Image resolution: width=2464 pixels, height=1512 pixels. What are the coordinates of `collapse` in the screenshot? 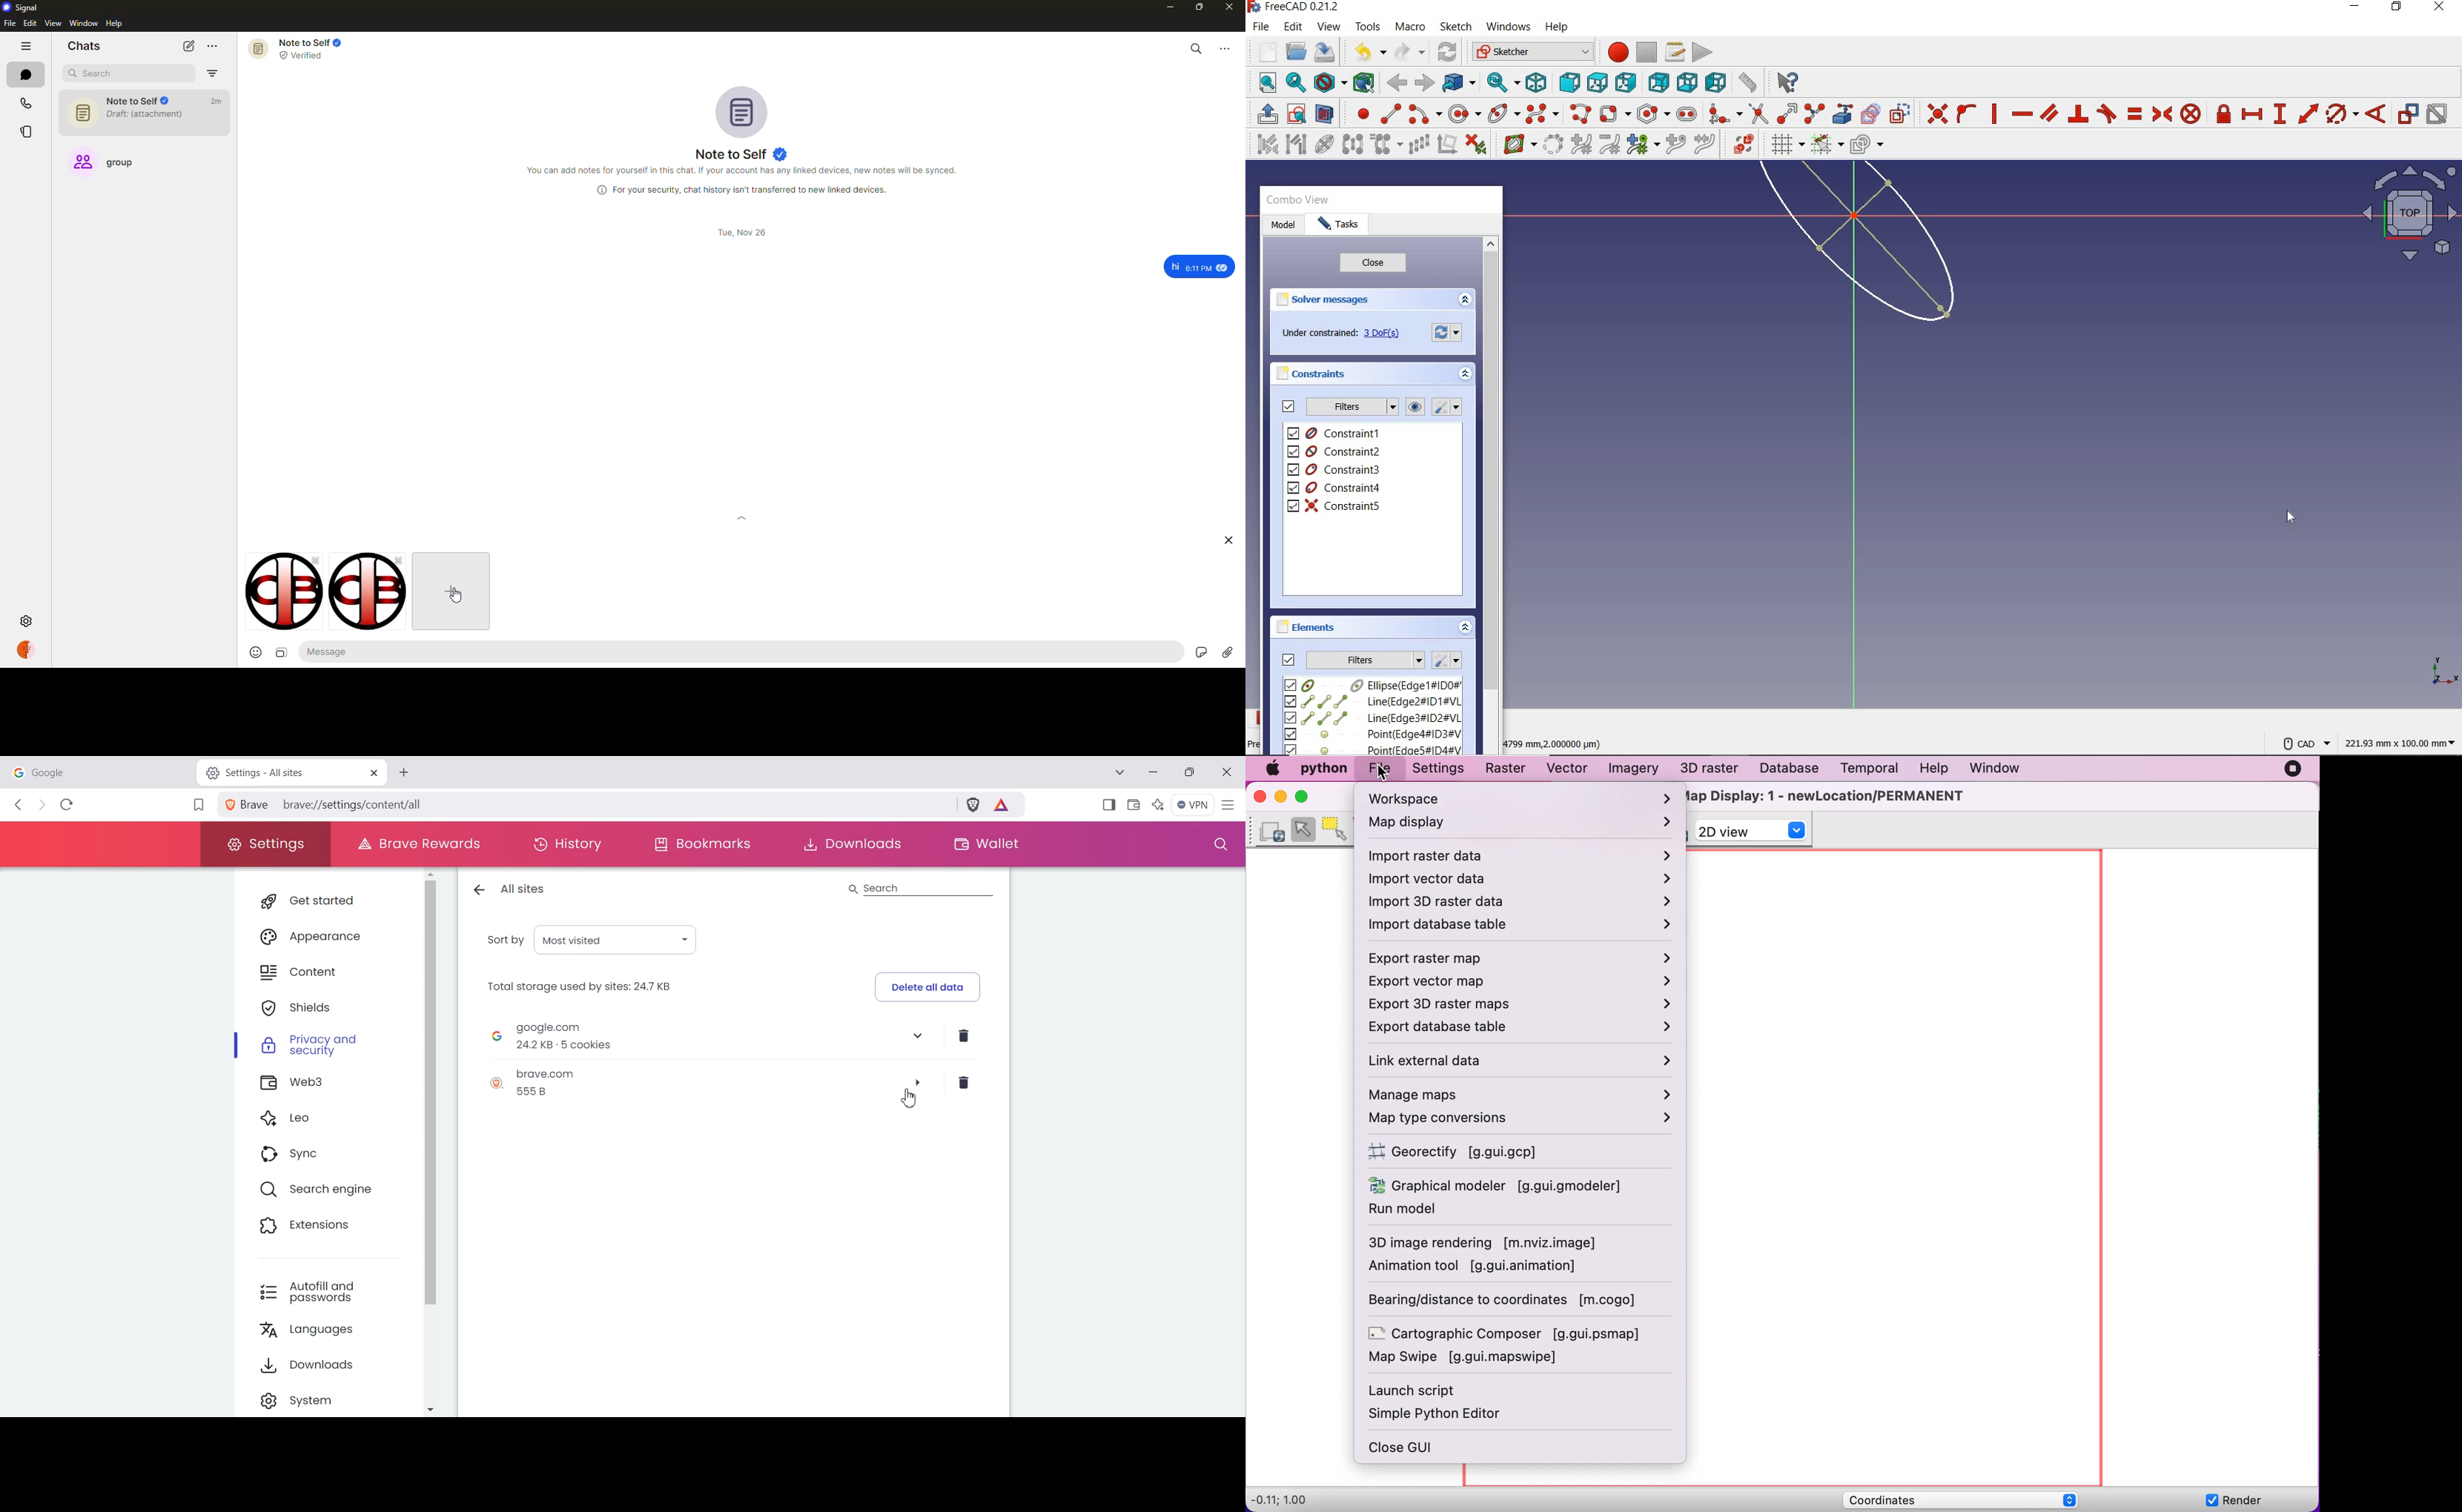 It's located at (1464, 301).